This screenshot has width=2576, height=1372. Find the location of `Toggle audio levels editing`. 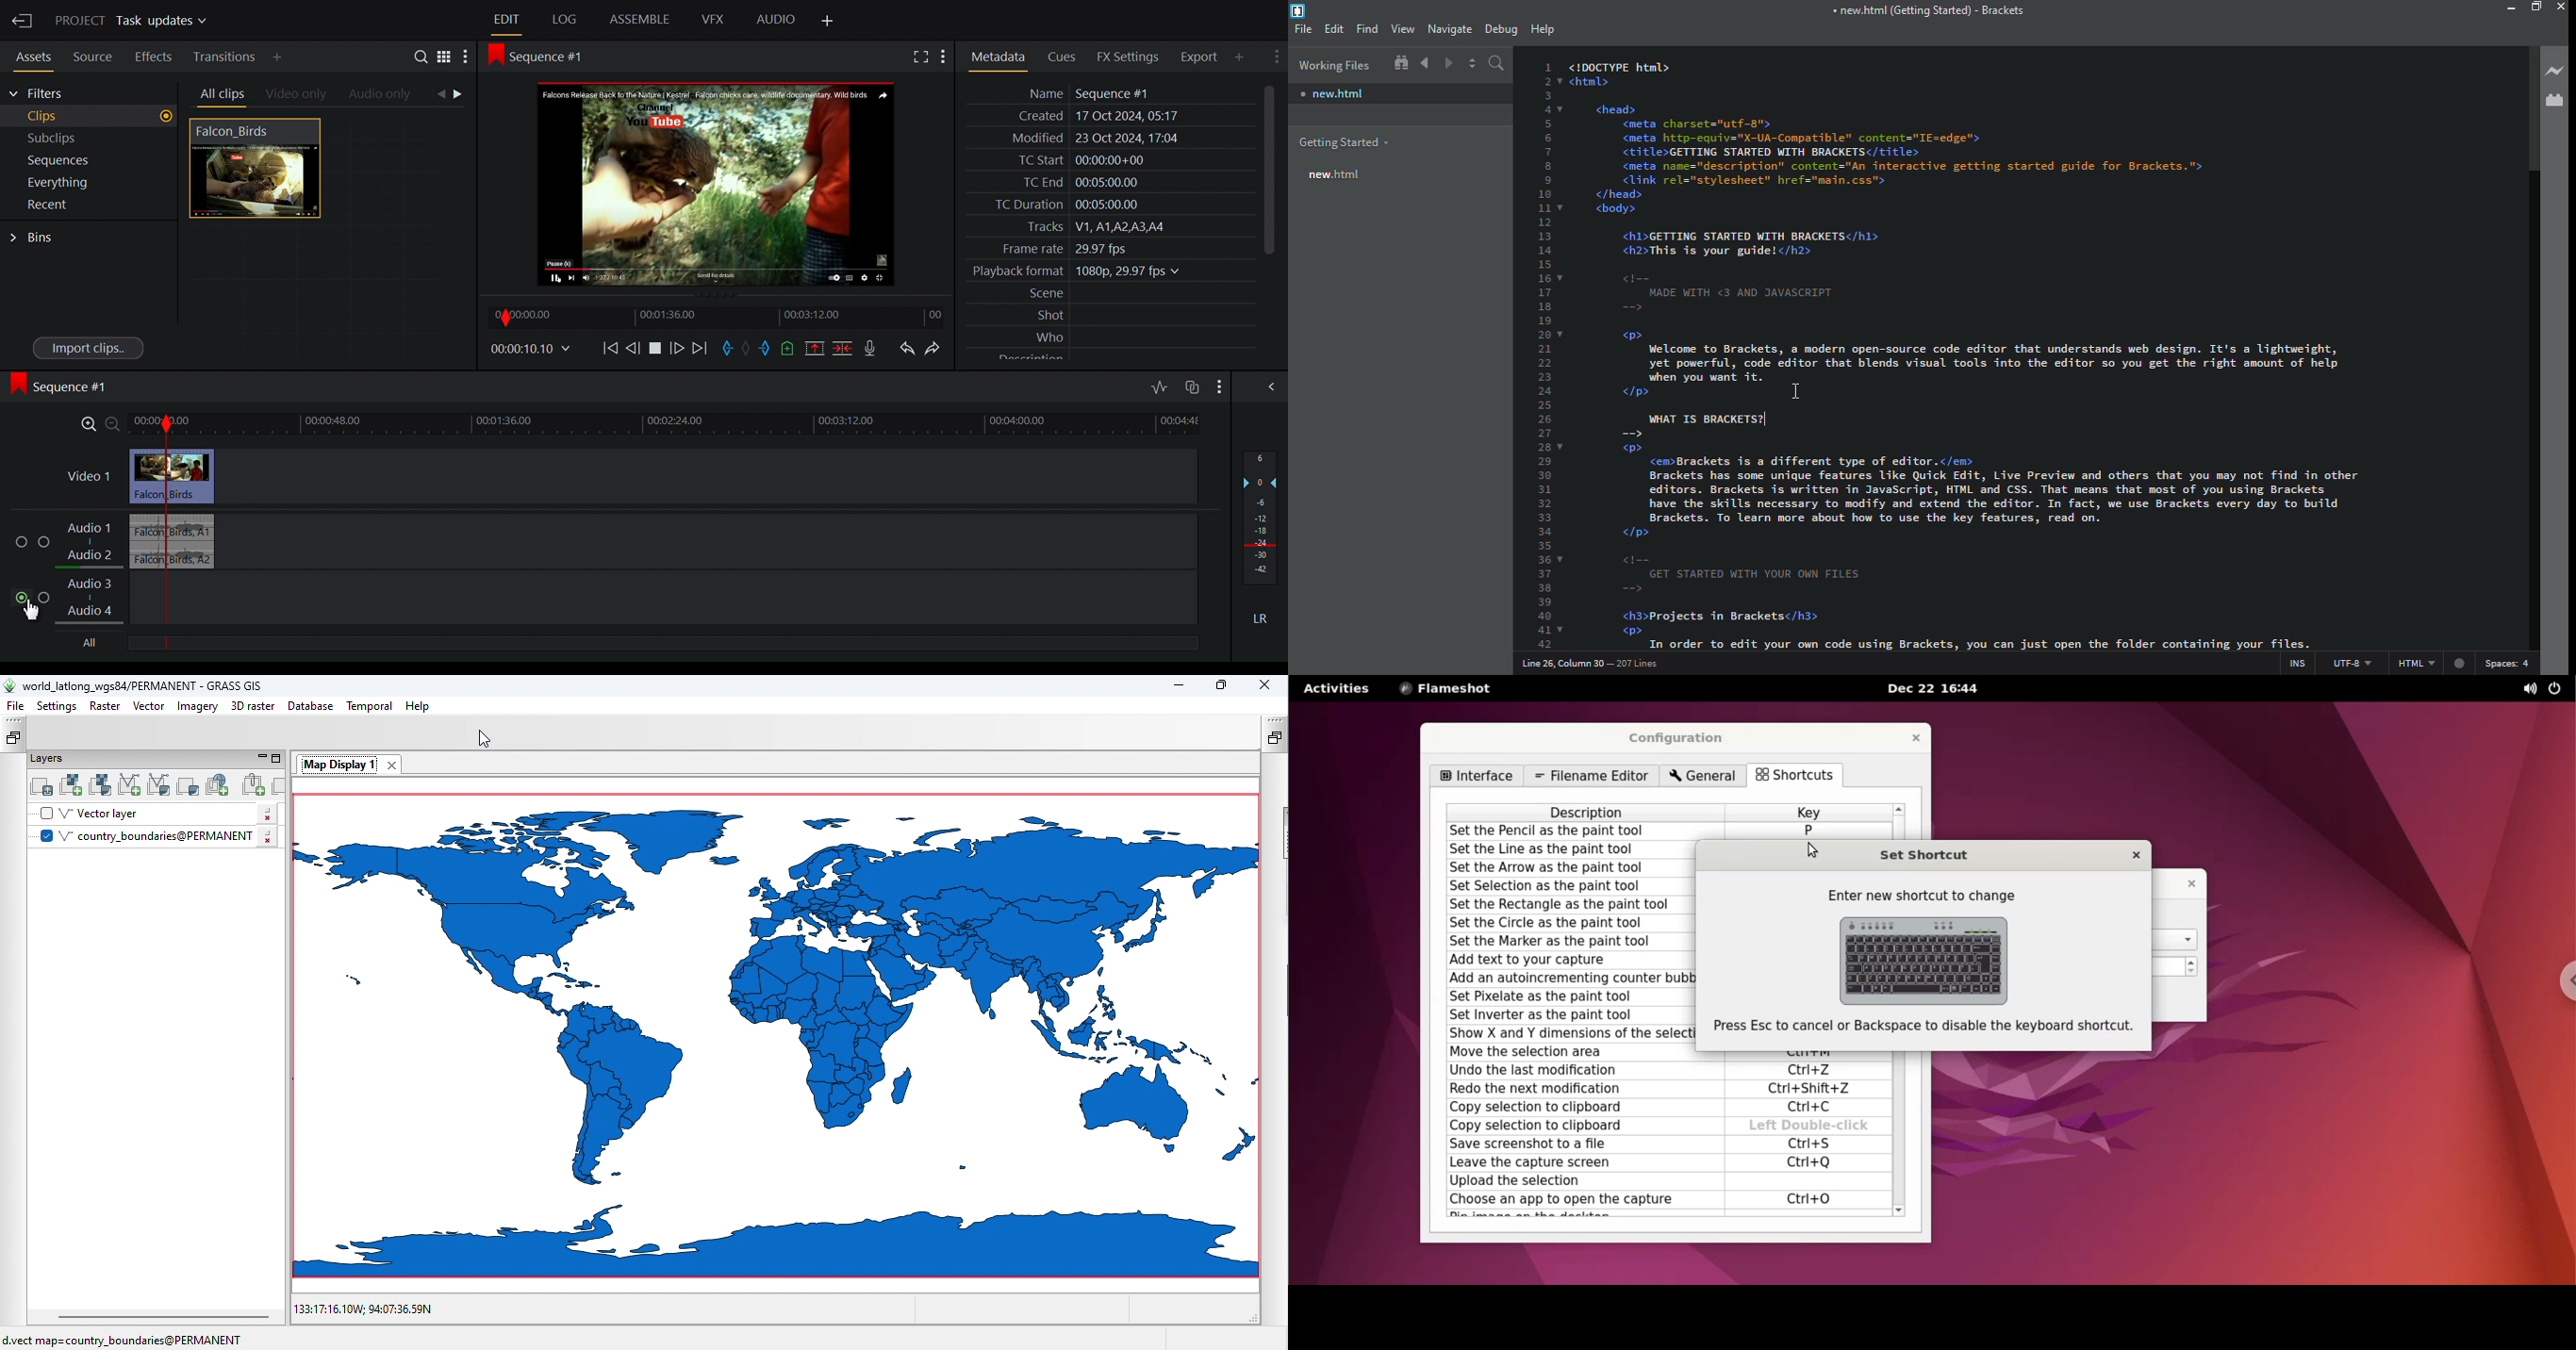

Toggle audio levels editing is located at coordinates (1160, 386).